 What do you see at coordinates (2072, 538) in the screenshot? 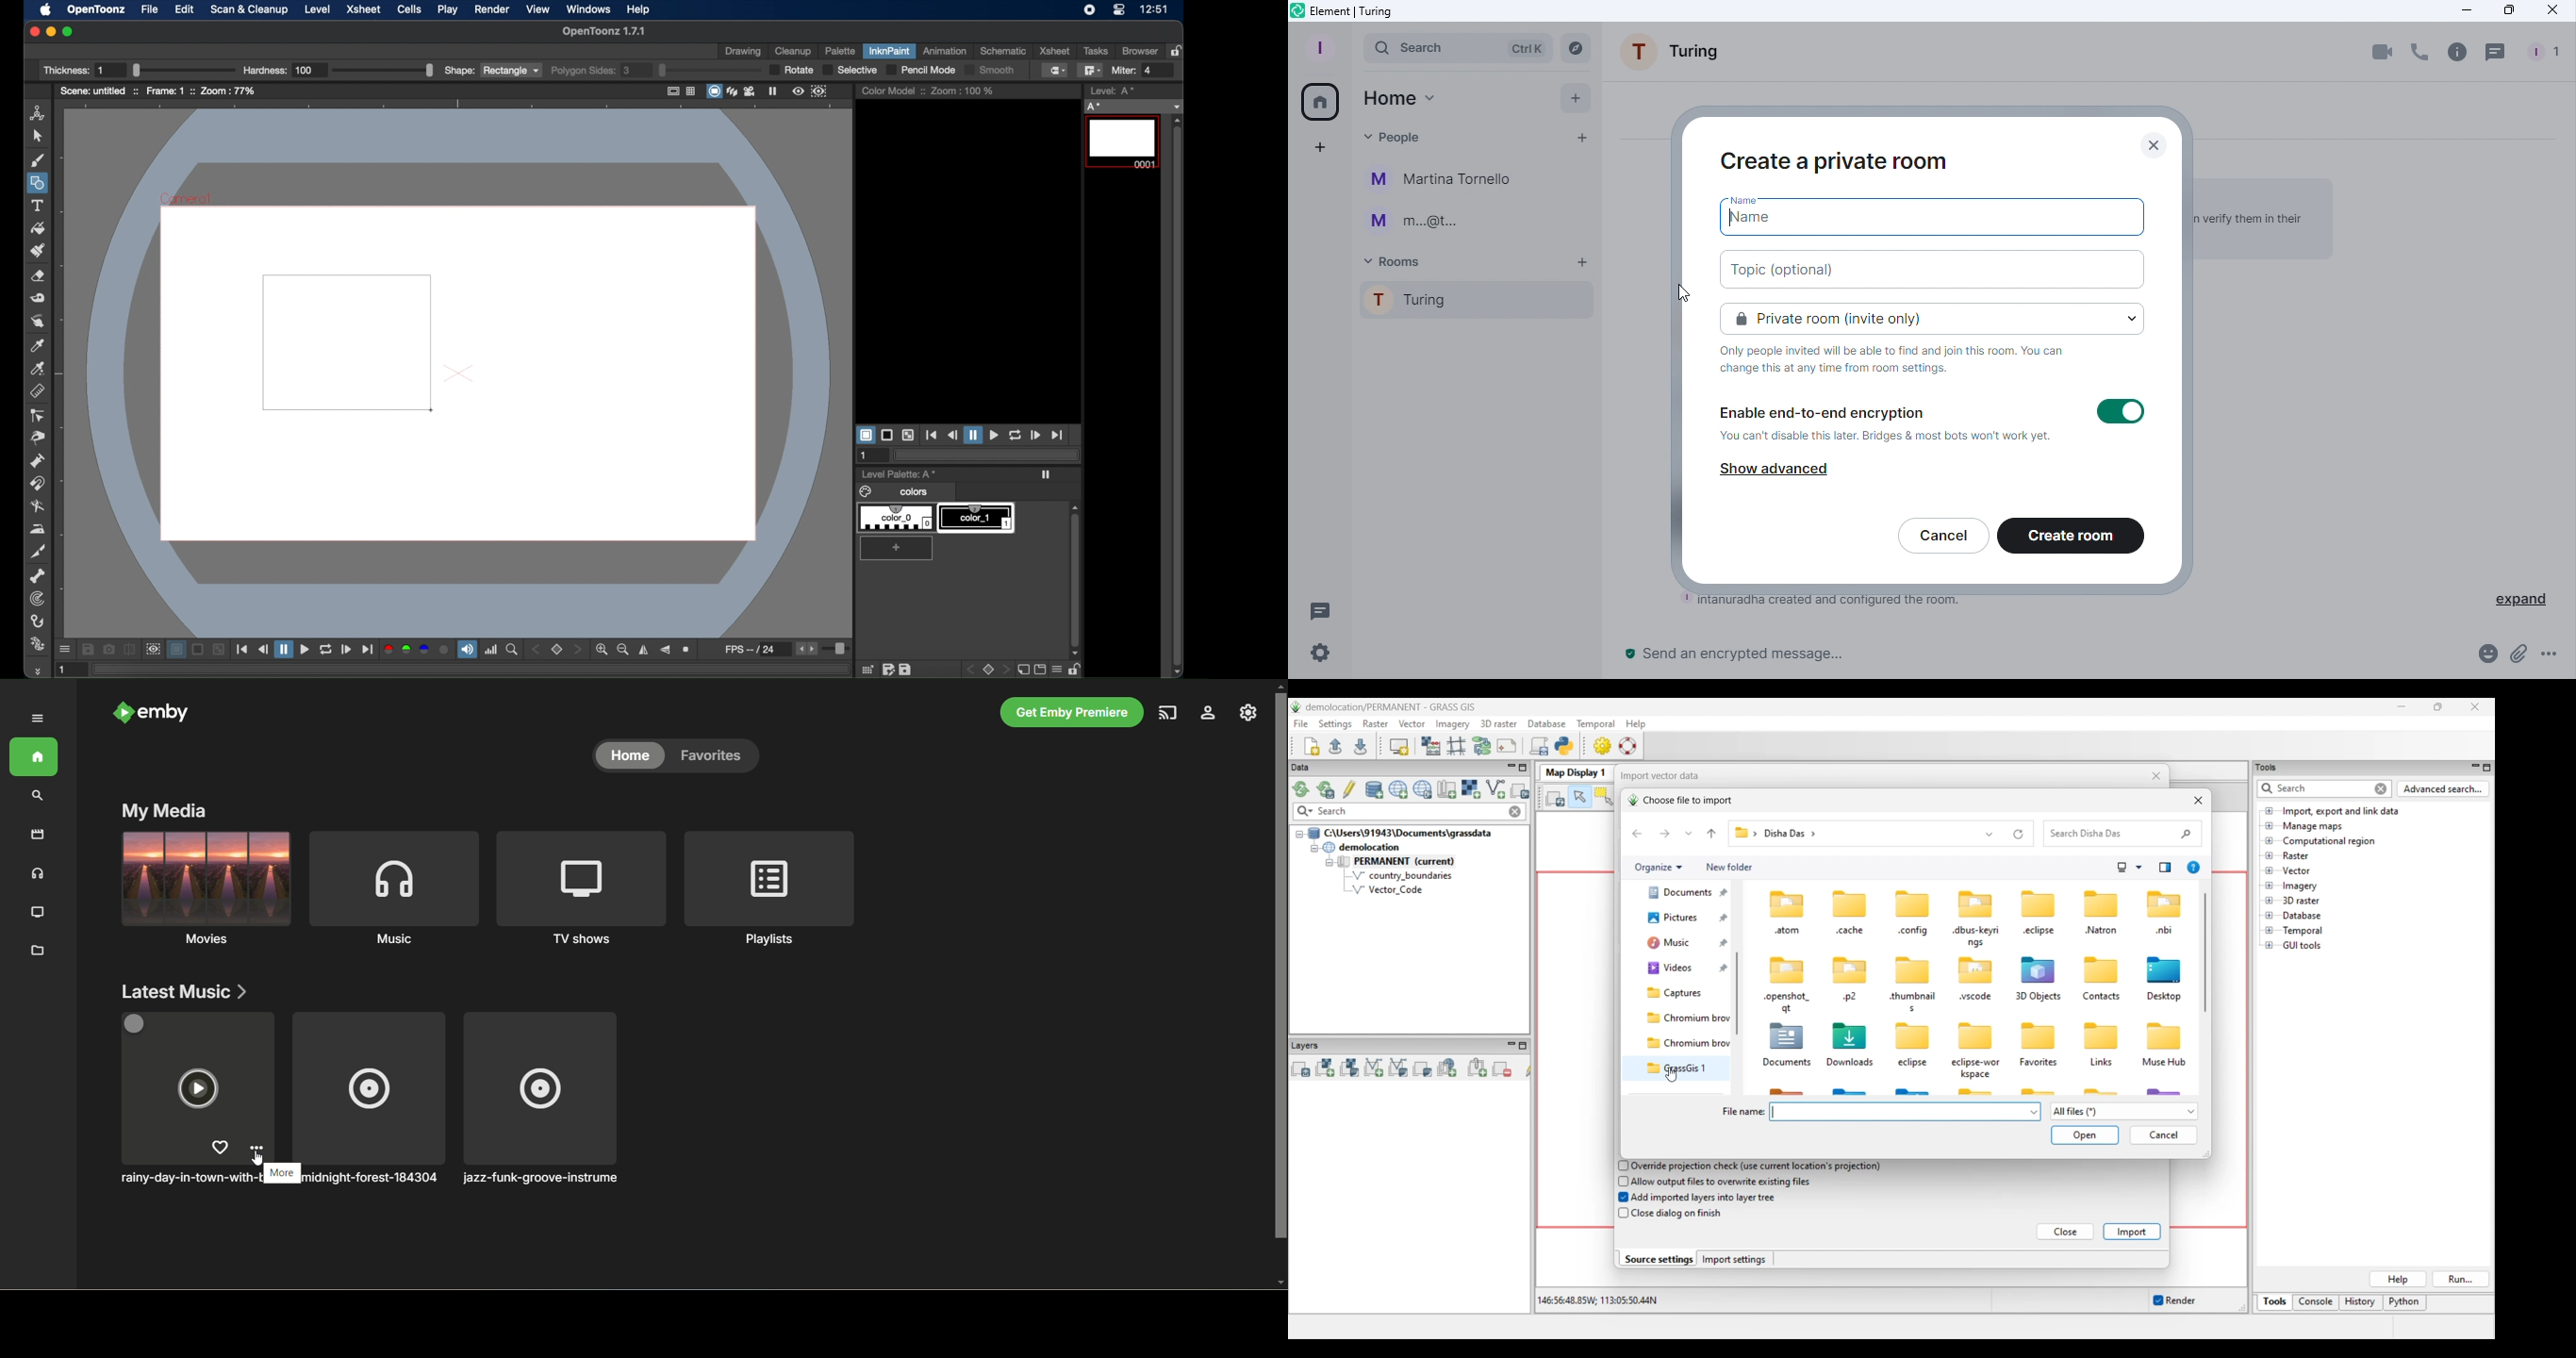
I see `Create room` at bounding box center [2072, 538].